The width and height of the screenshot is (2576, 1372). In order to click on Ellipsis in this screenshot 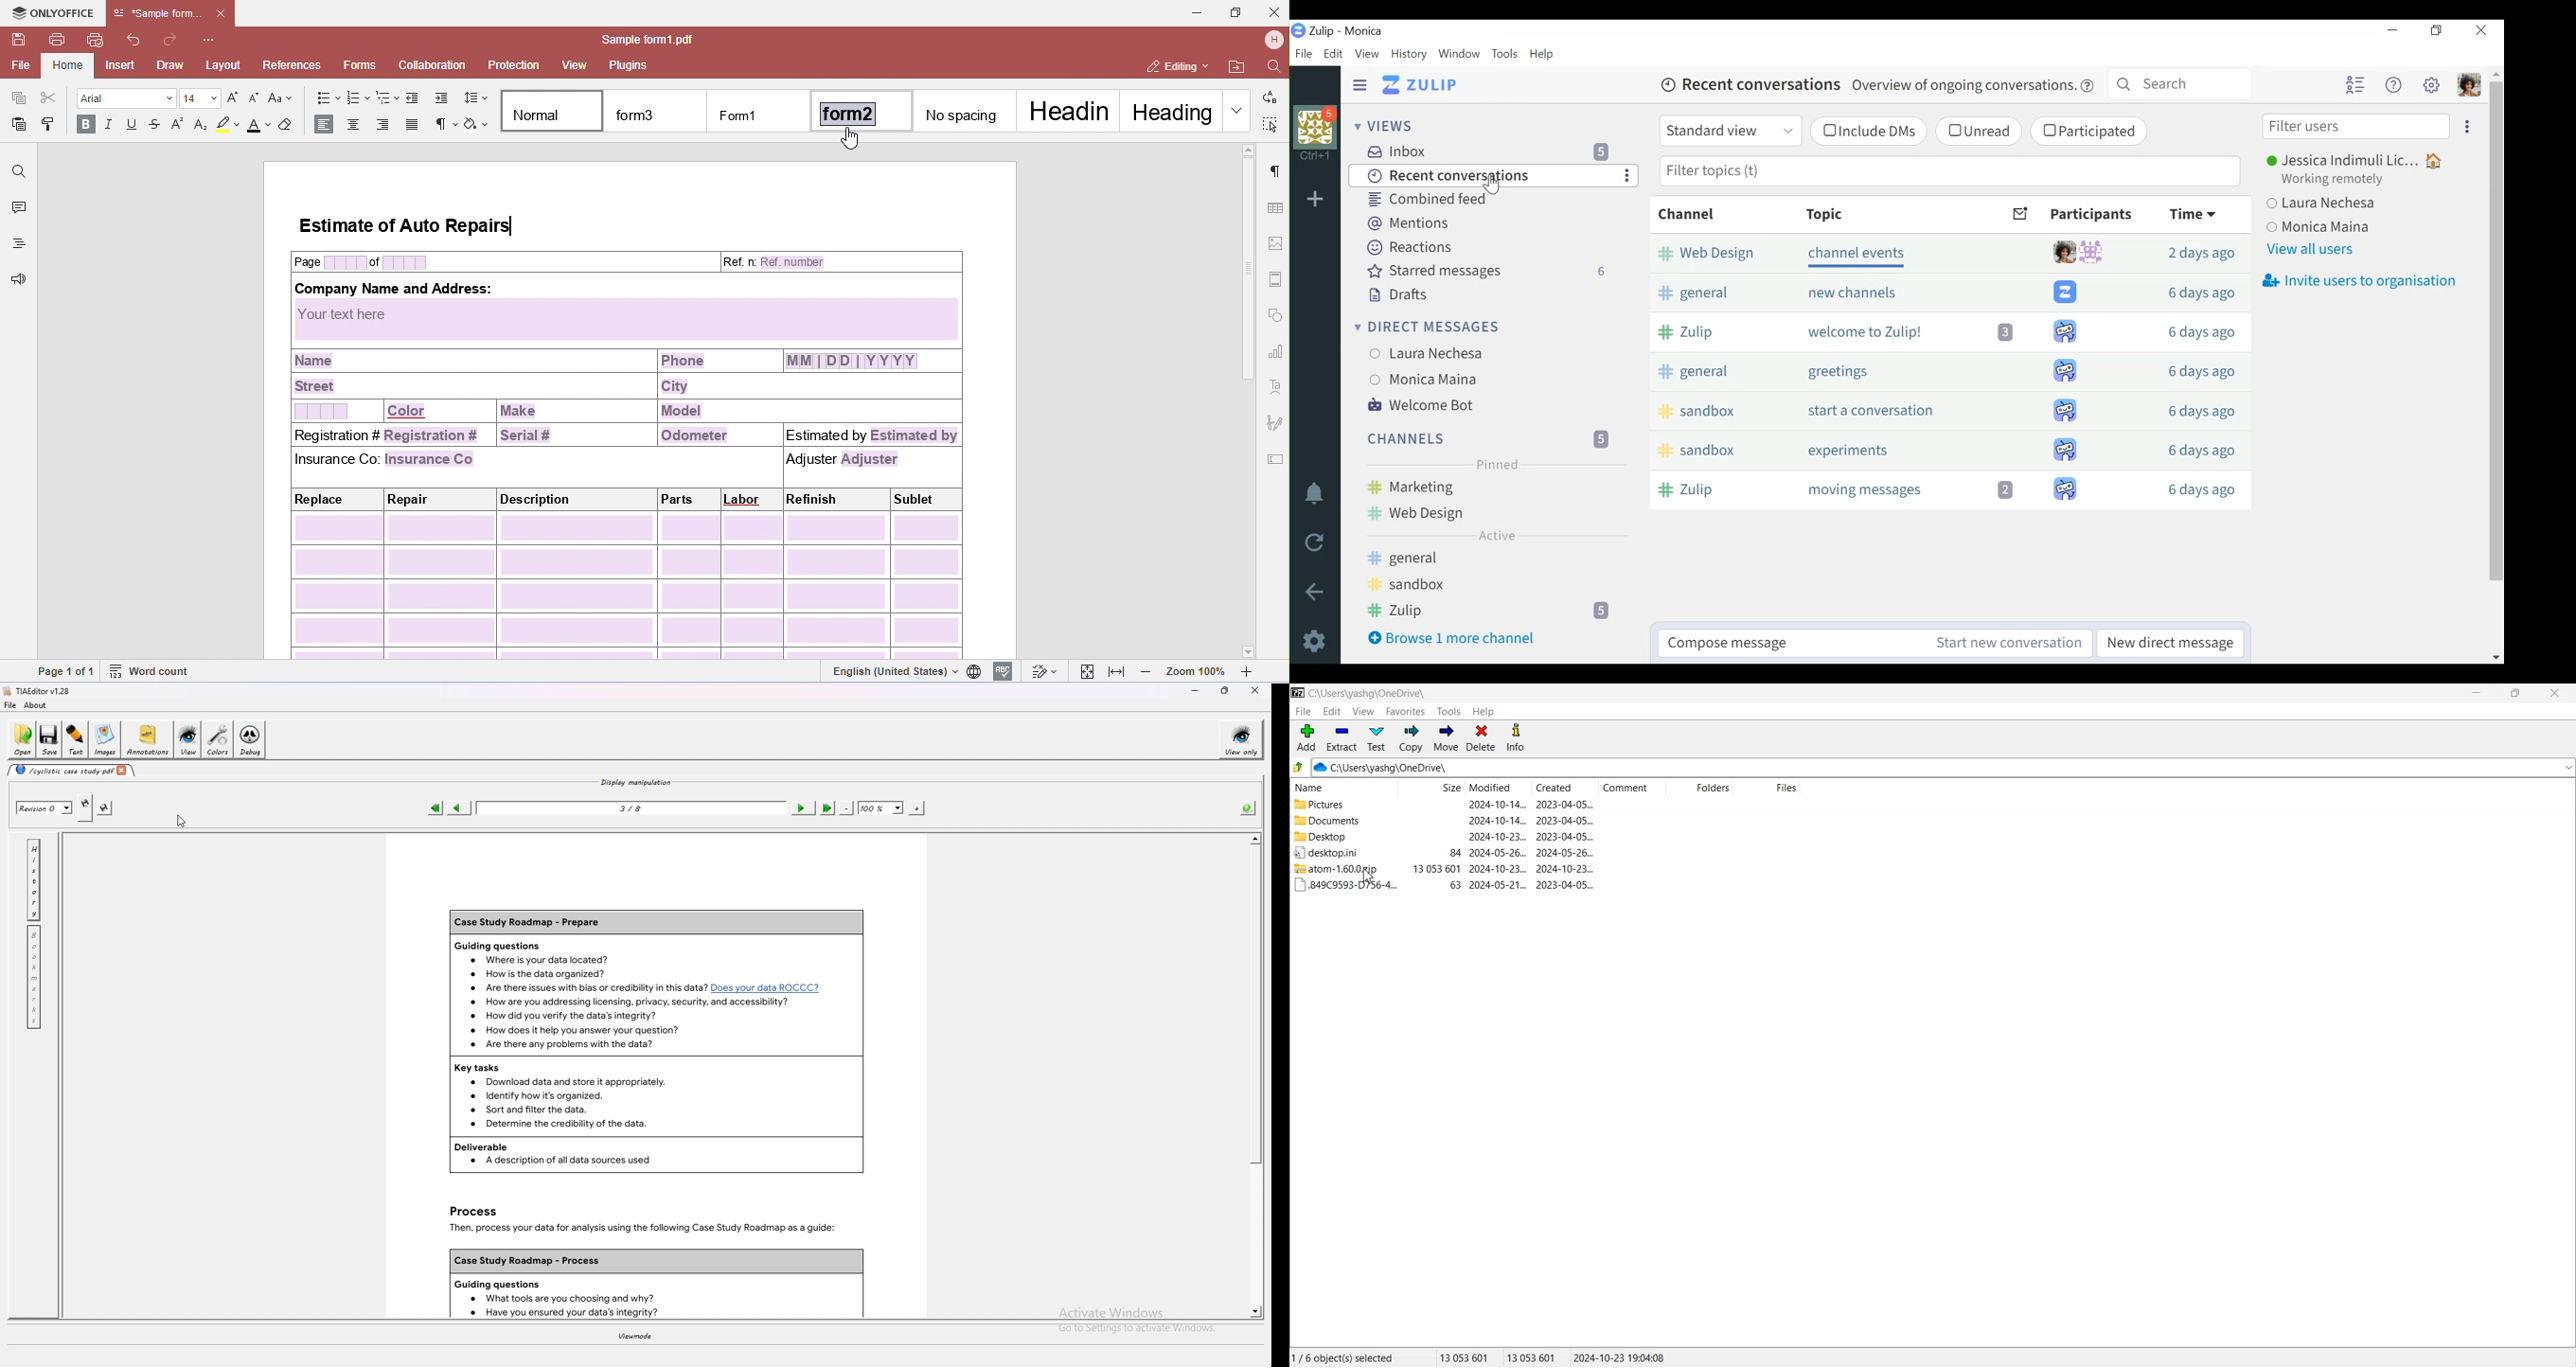, I will do `click(2466, 126)`.